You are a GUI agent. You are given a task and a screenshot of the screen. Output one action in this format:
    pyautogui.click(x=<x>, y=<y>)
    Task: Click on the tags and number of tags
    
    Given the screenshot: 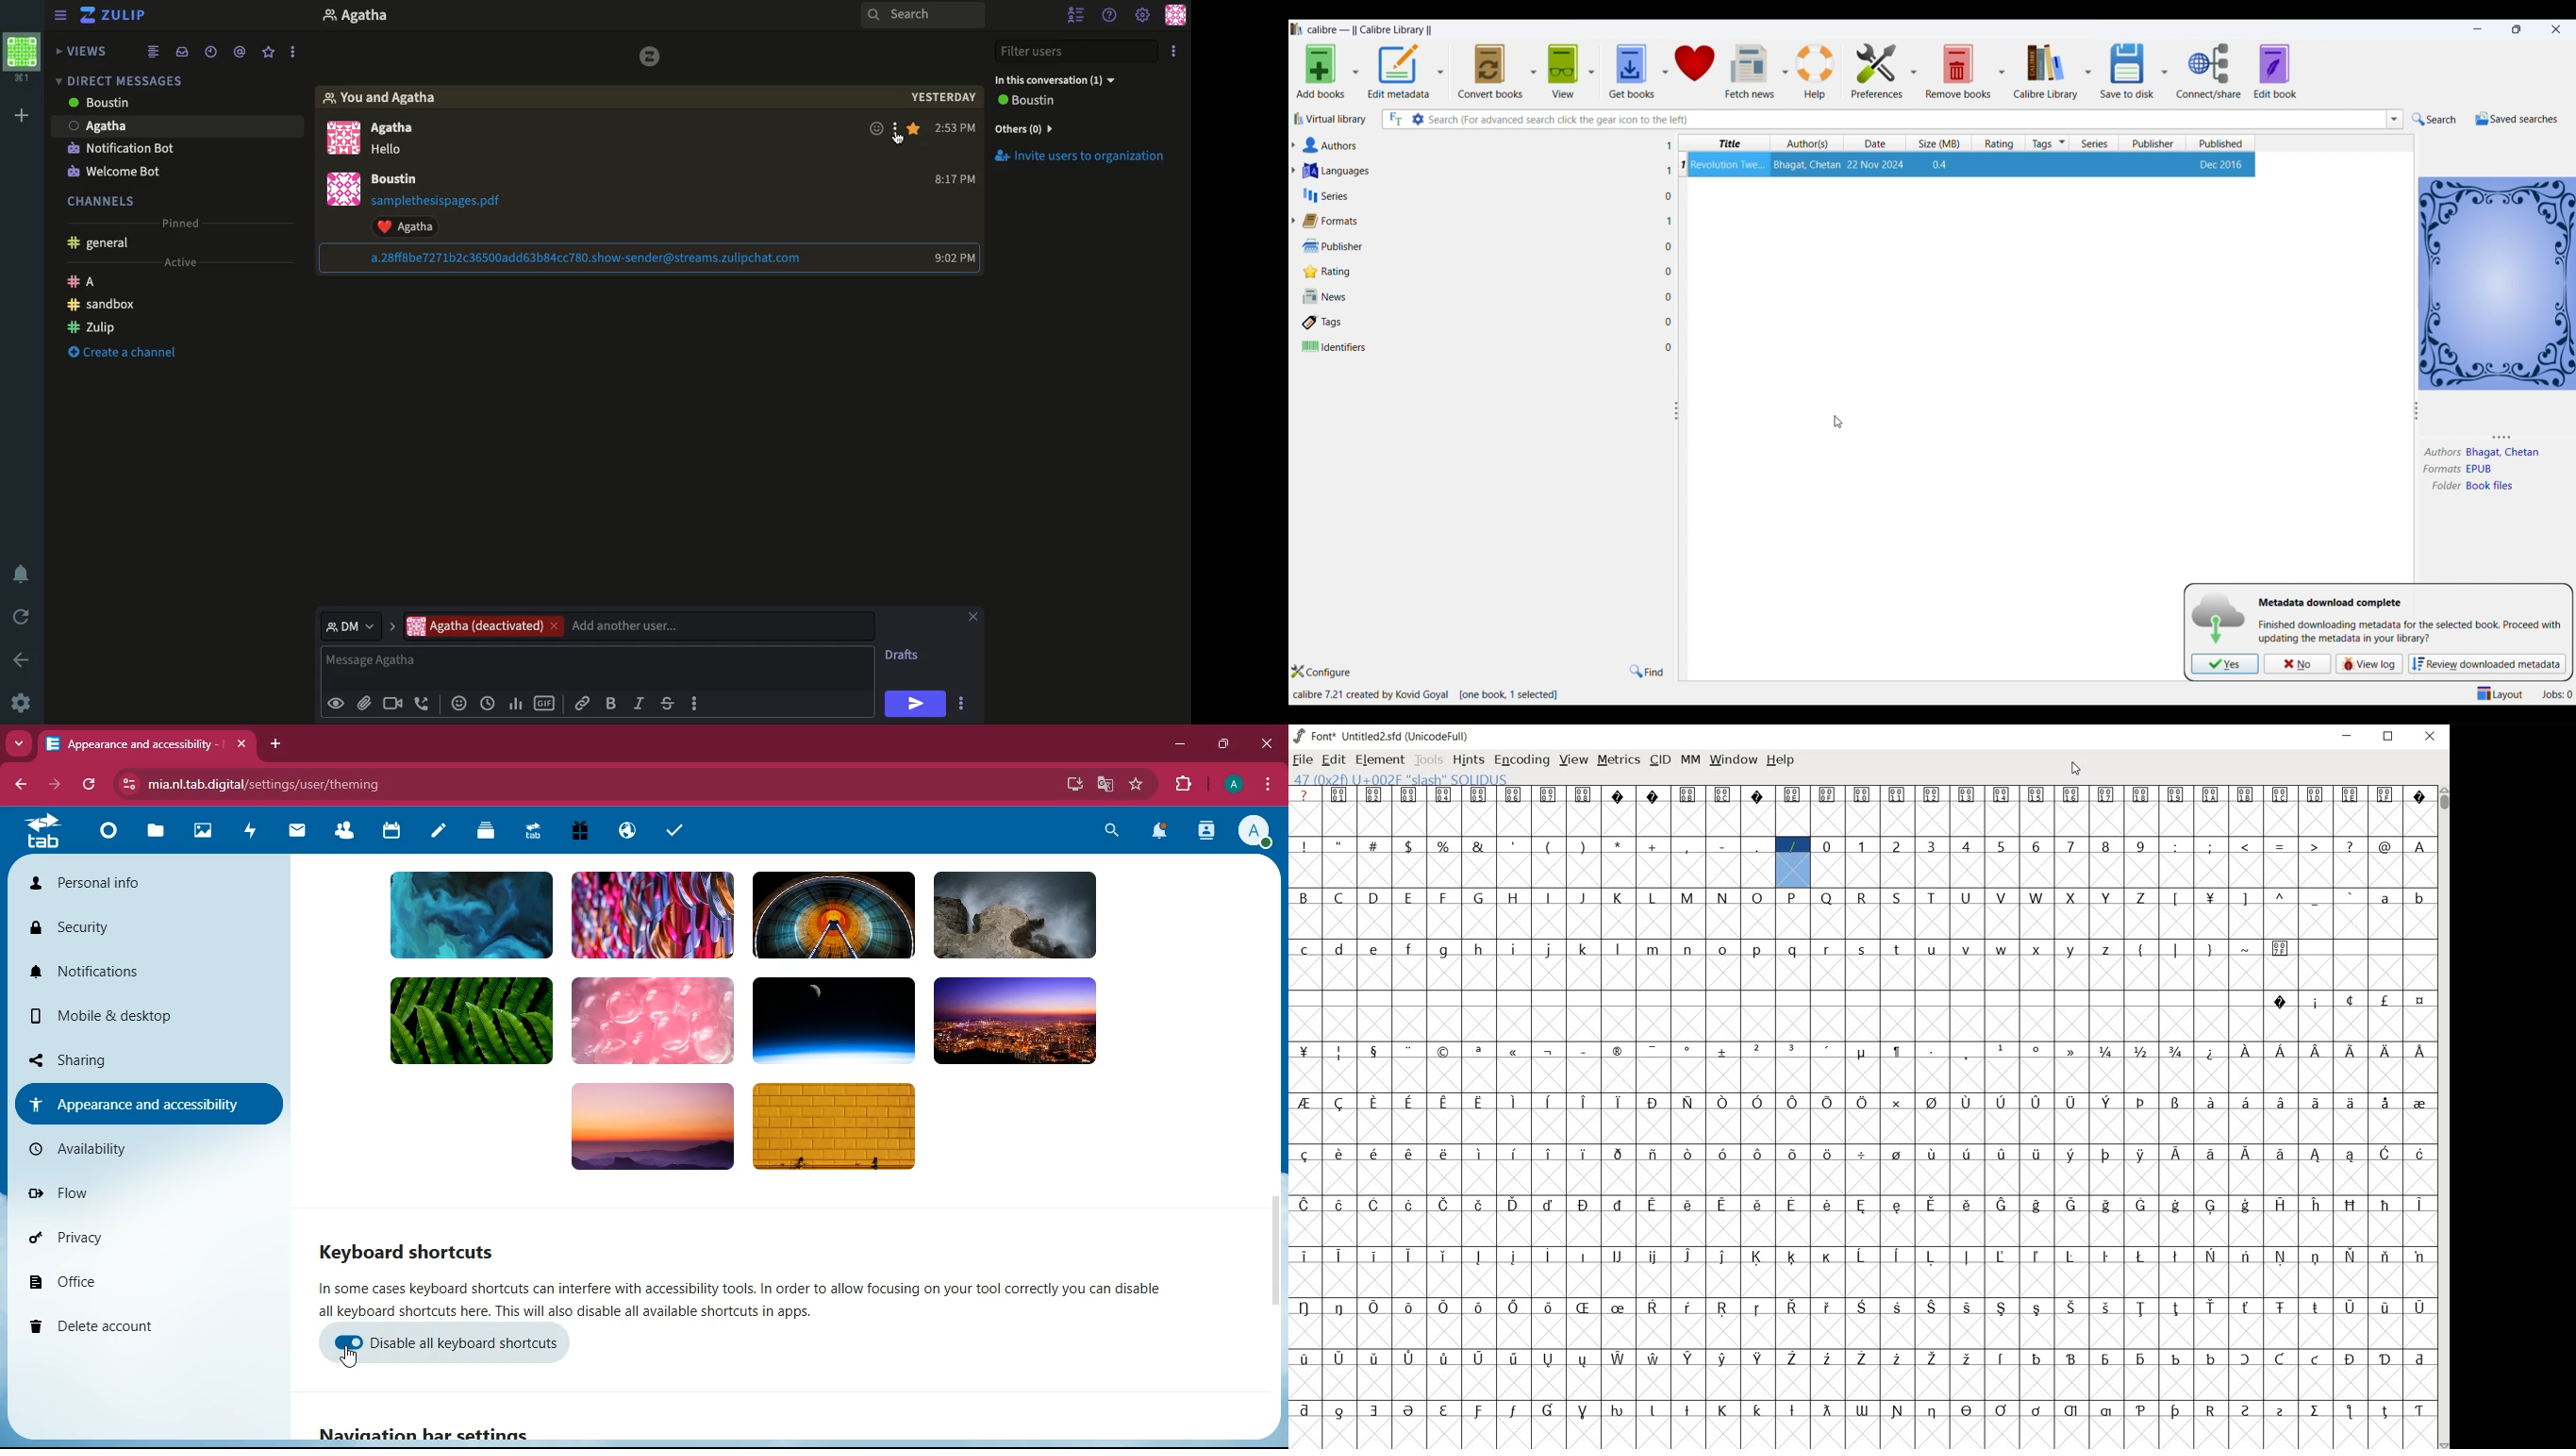 What is the action you would take?
    pyautogui.click(x=1328, y=321)
    